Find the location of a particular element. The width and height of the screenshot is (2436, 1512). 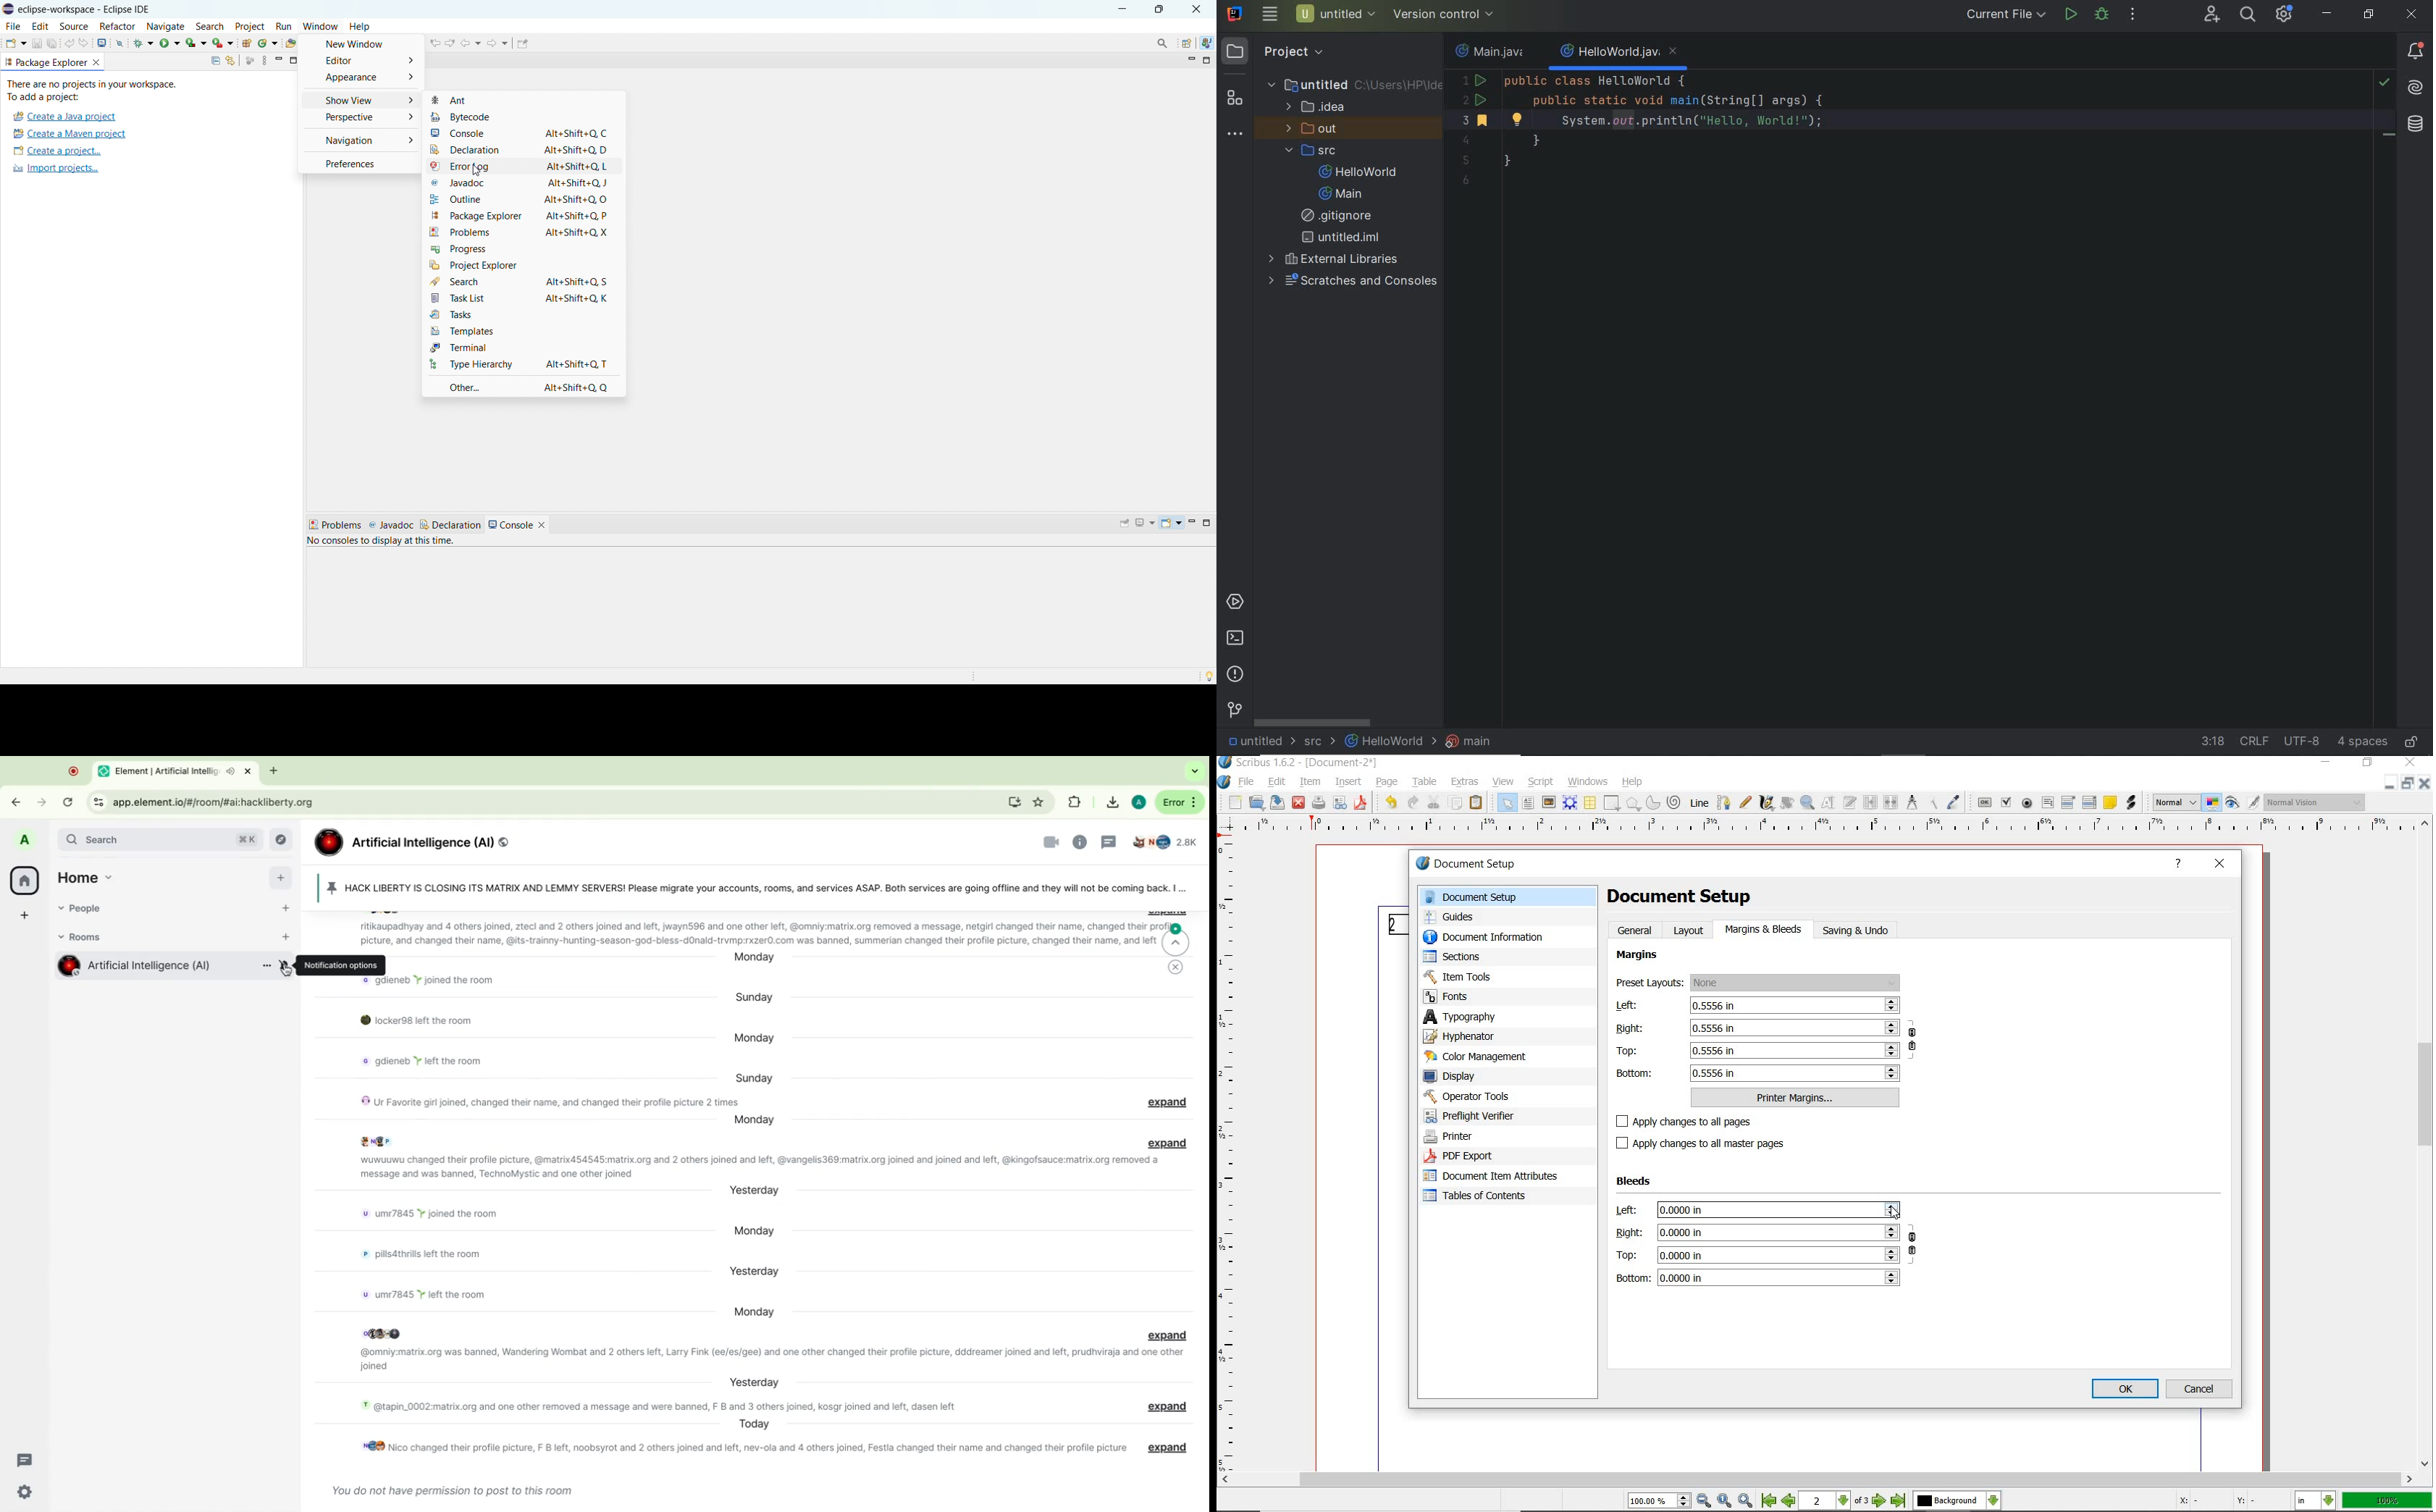

url is located at coordinates (228, 802).